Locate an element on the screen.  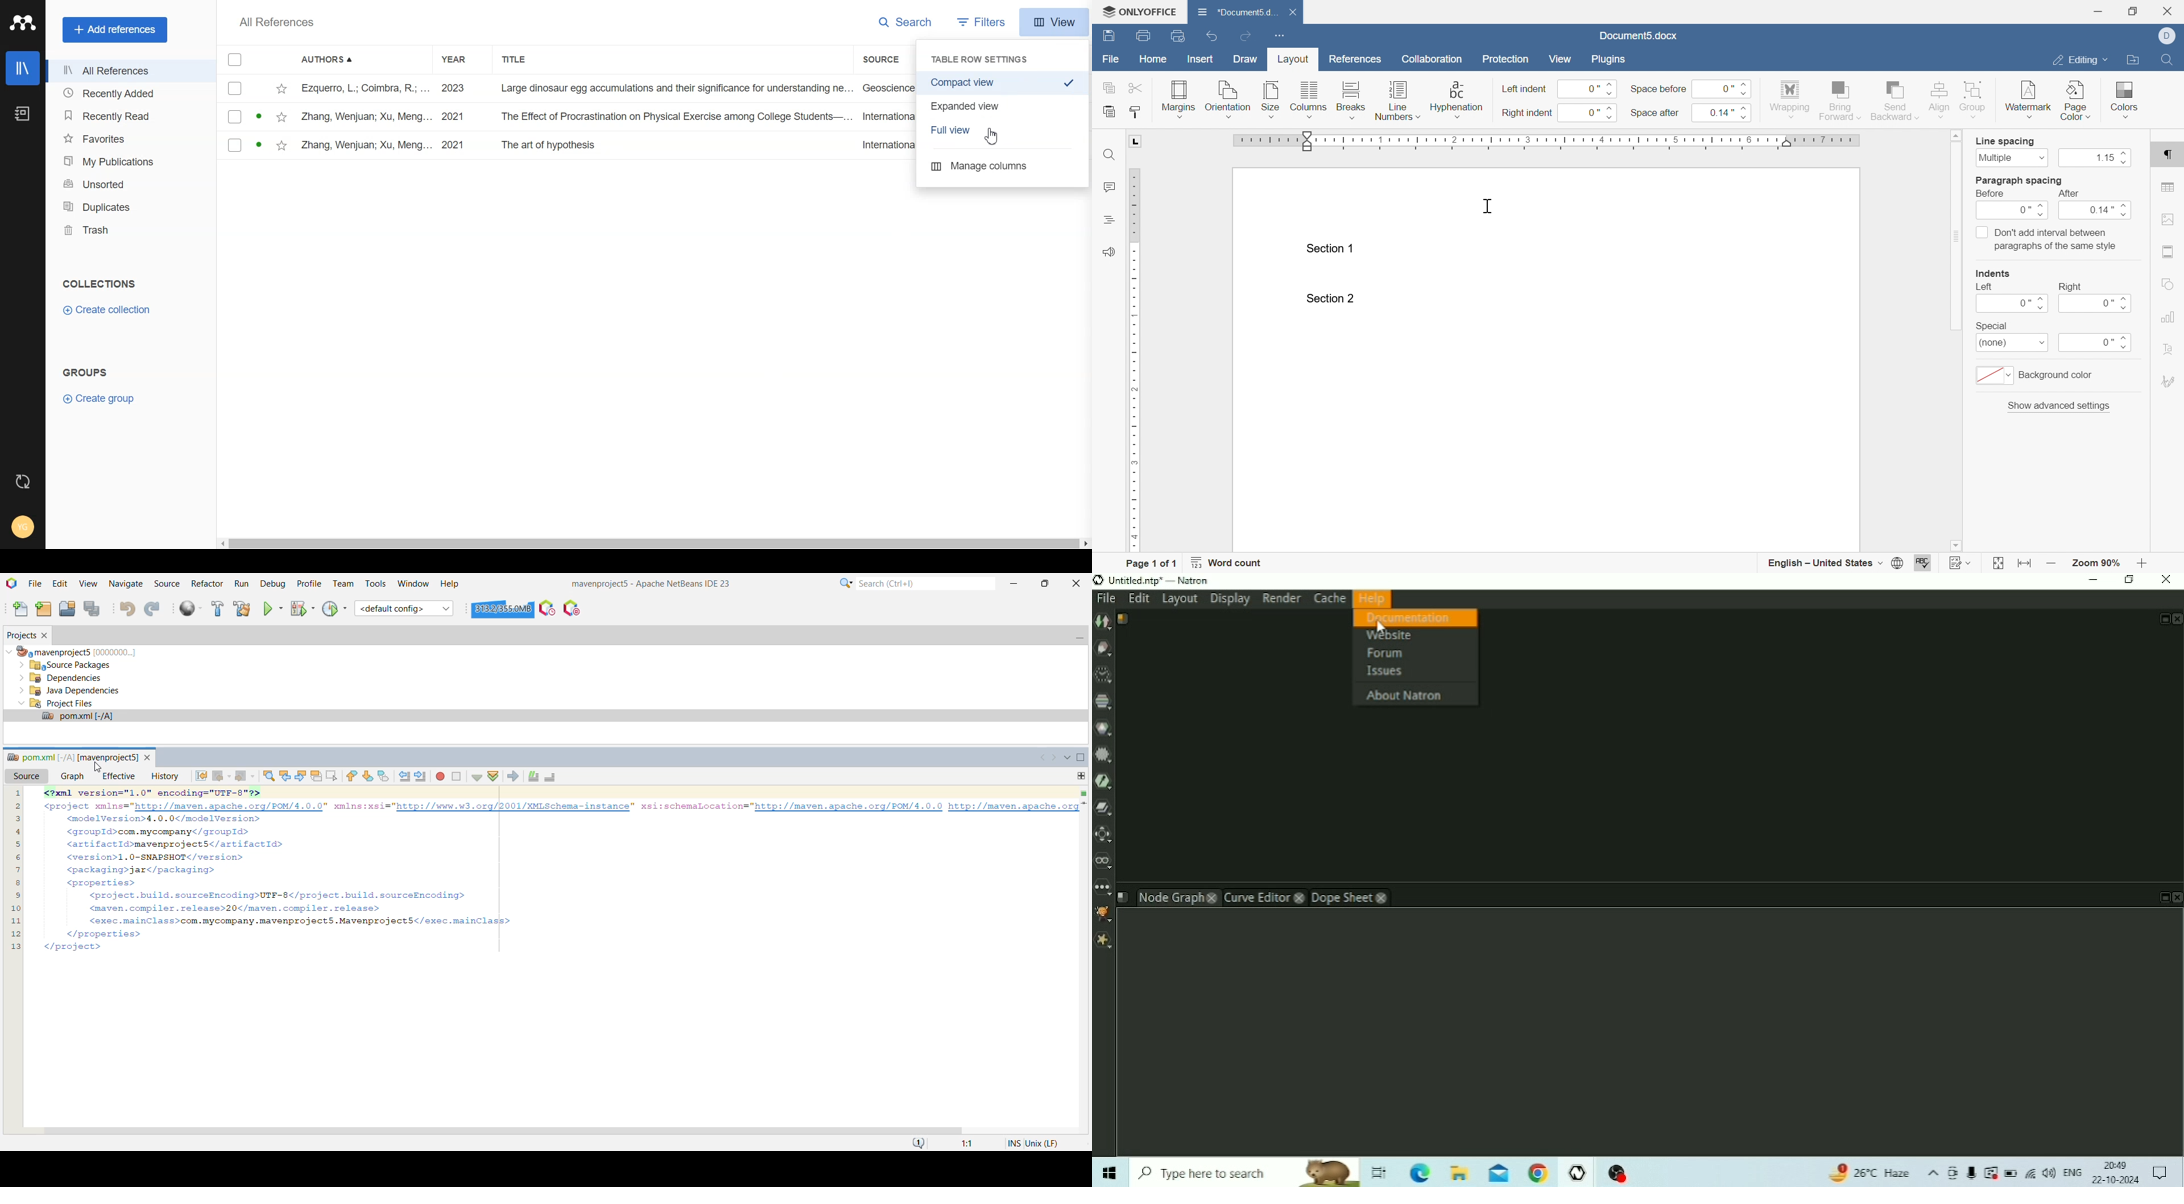
0 is located at coordinates (2097, 304).